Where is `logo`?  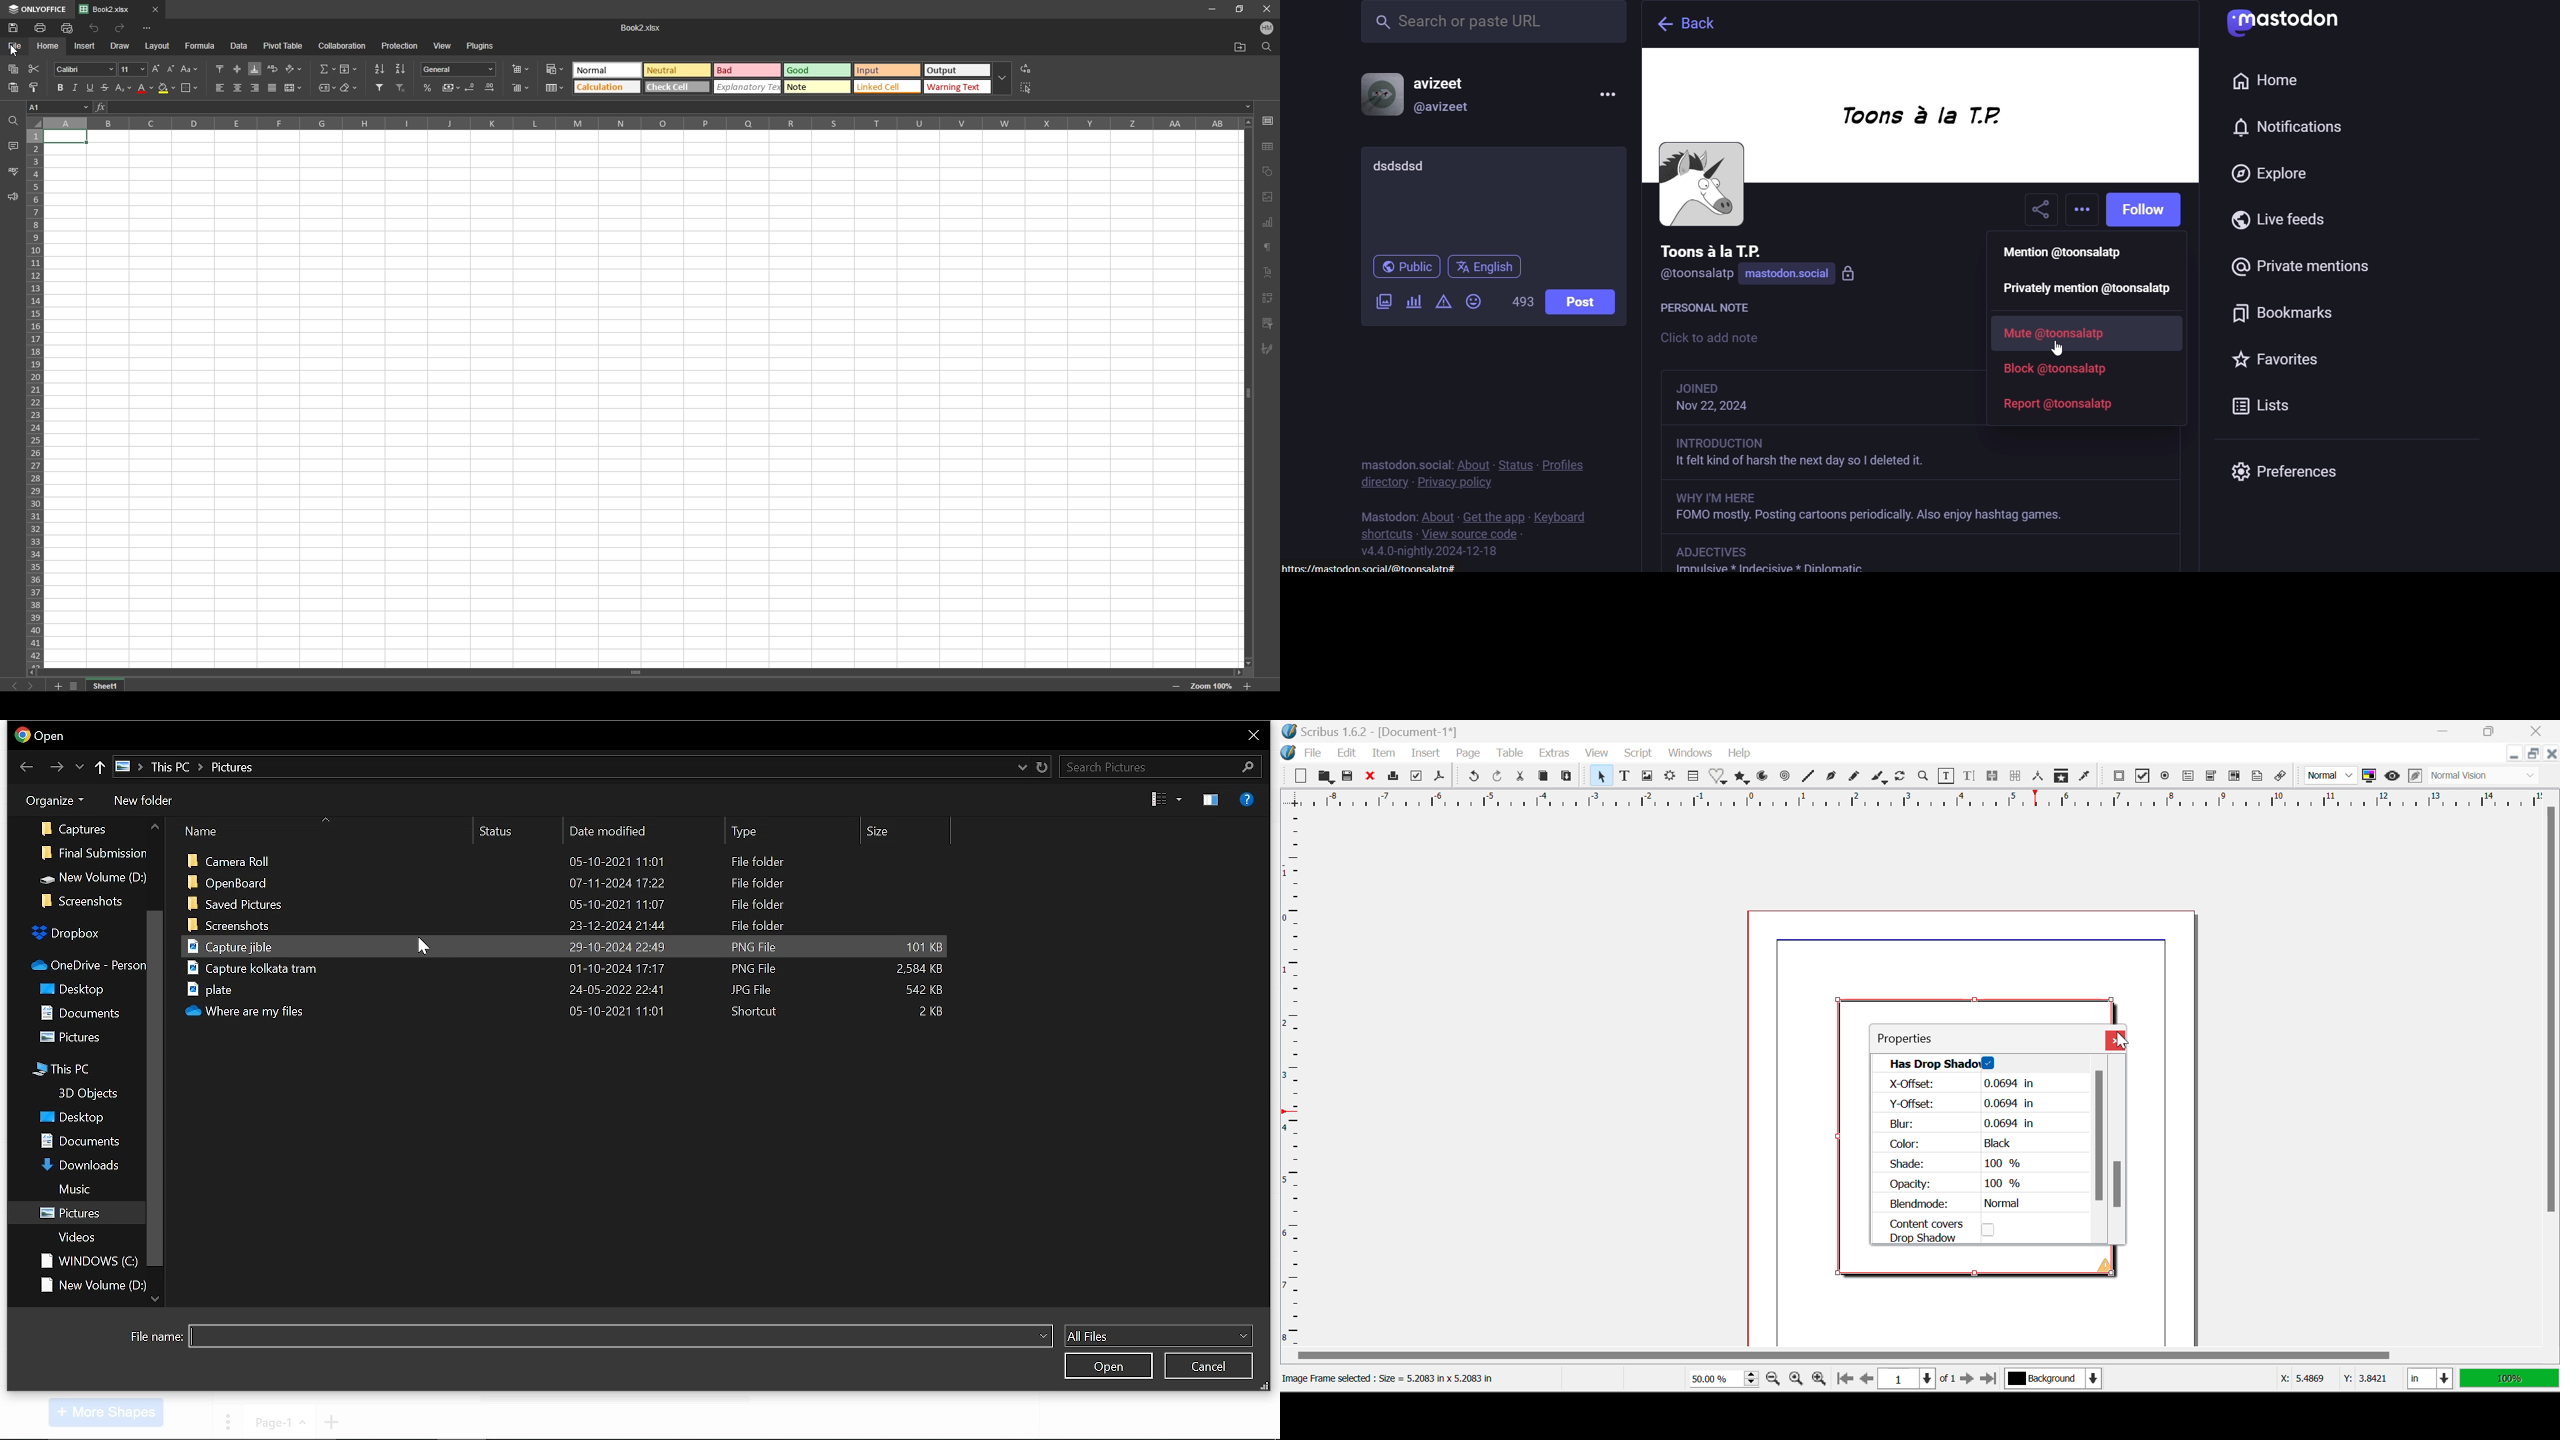 logo is located at coordinates (1288, 753).